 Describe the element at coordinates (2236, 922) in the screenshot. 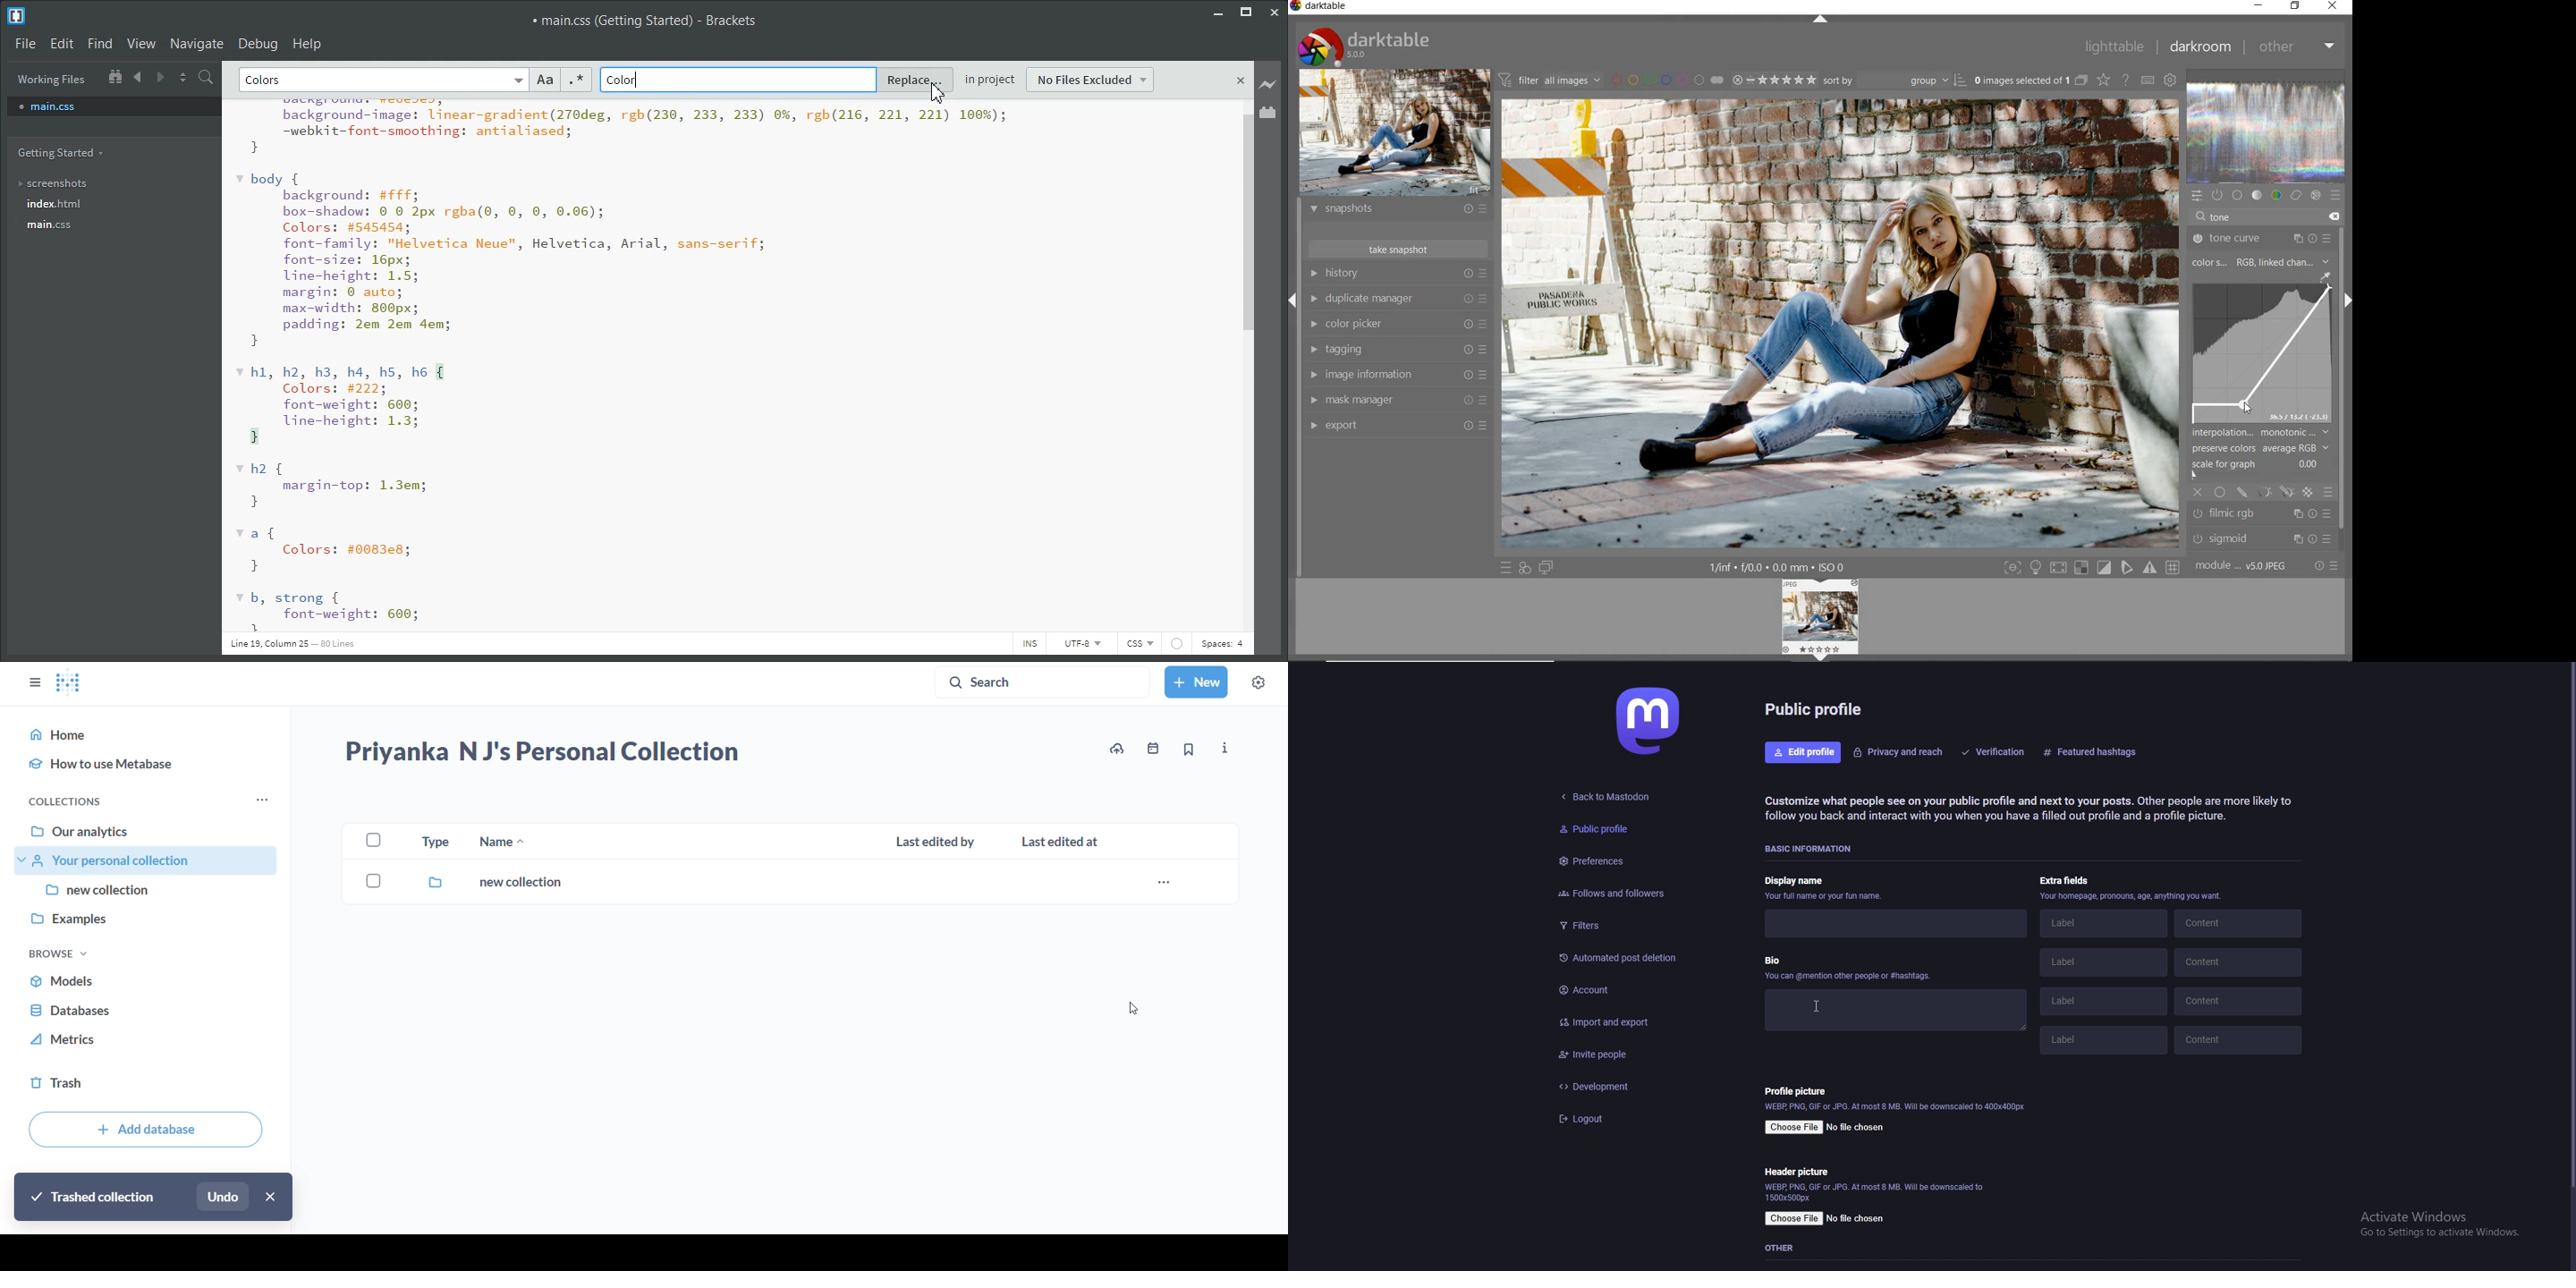

I see `content` at that location.